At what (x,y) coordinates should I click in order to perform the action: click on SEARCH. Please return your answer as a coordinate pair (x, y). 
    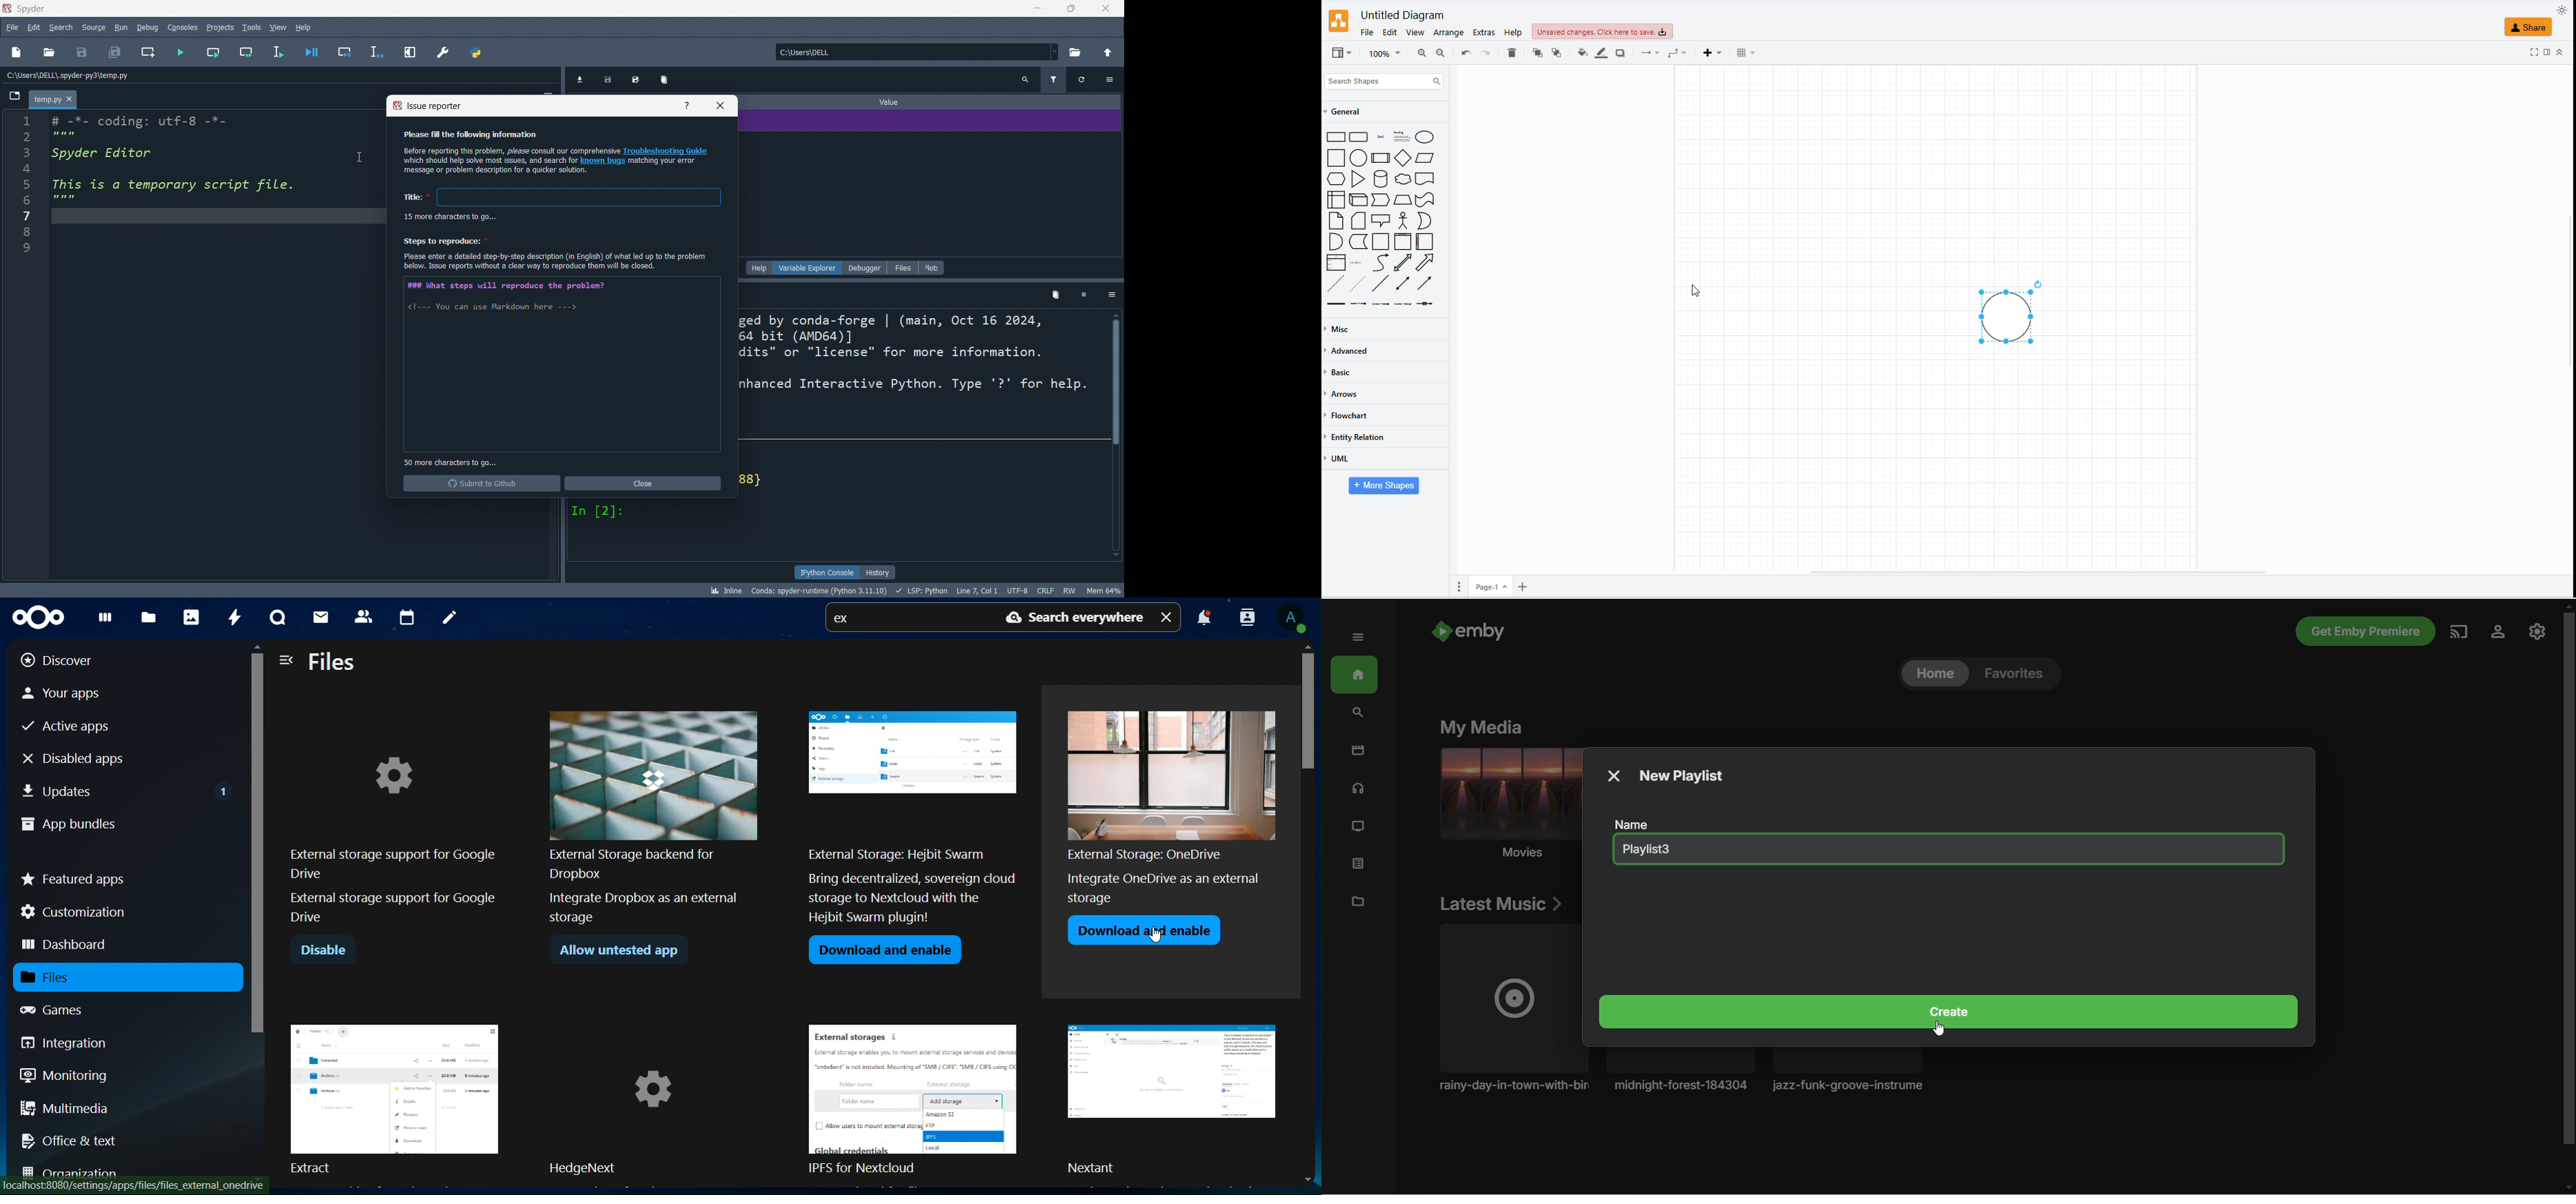
    Looking at the image, I should click on (1382, 83).